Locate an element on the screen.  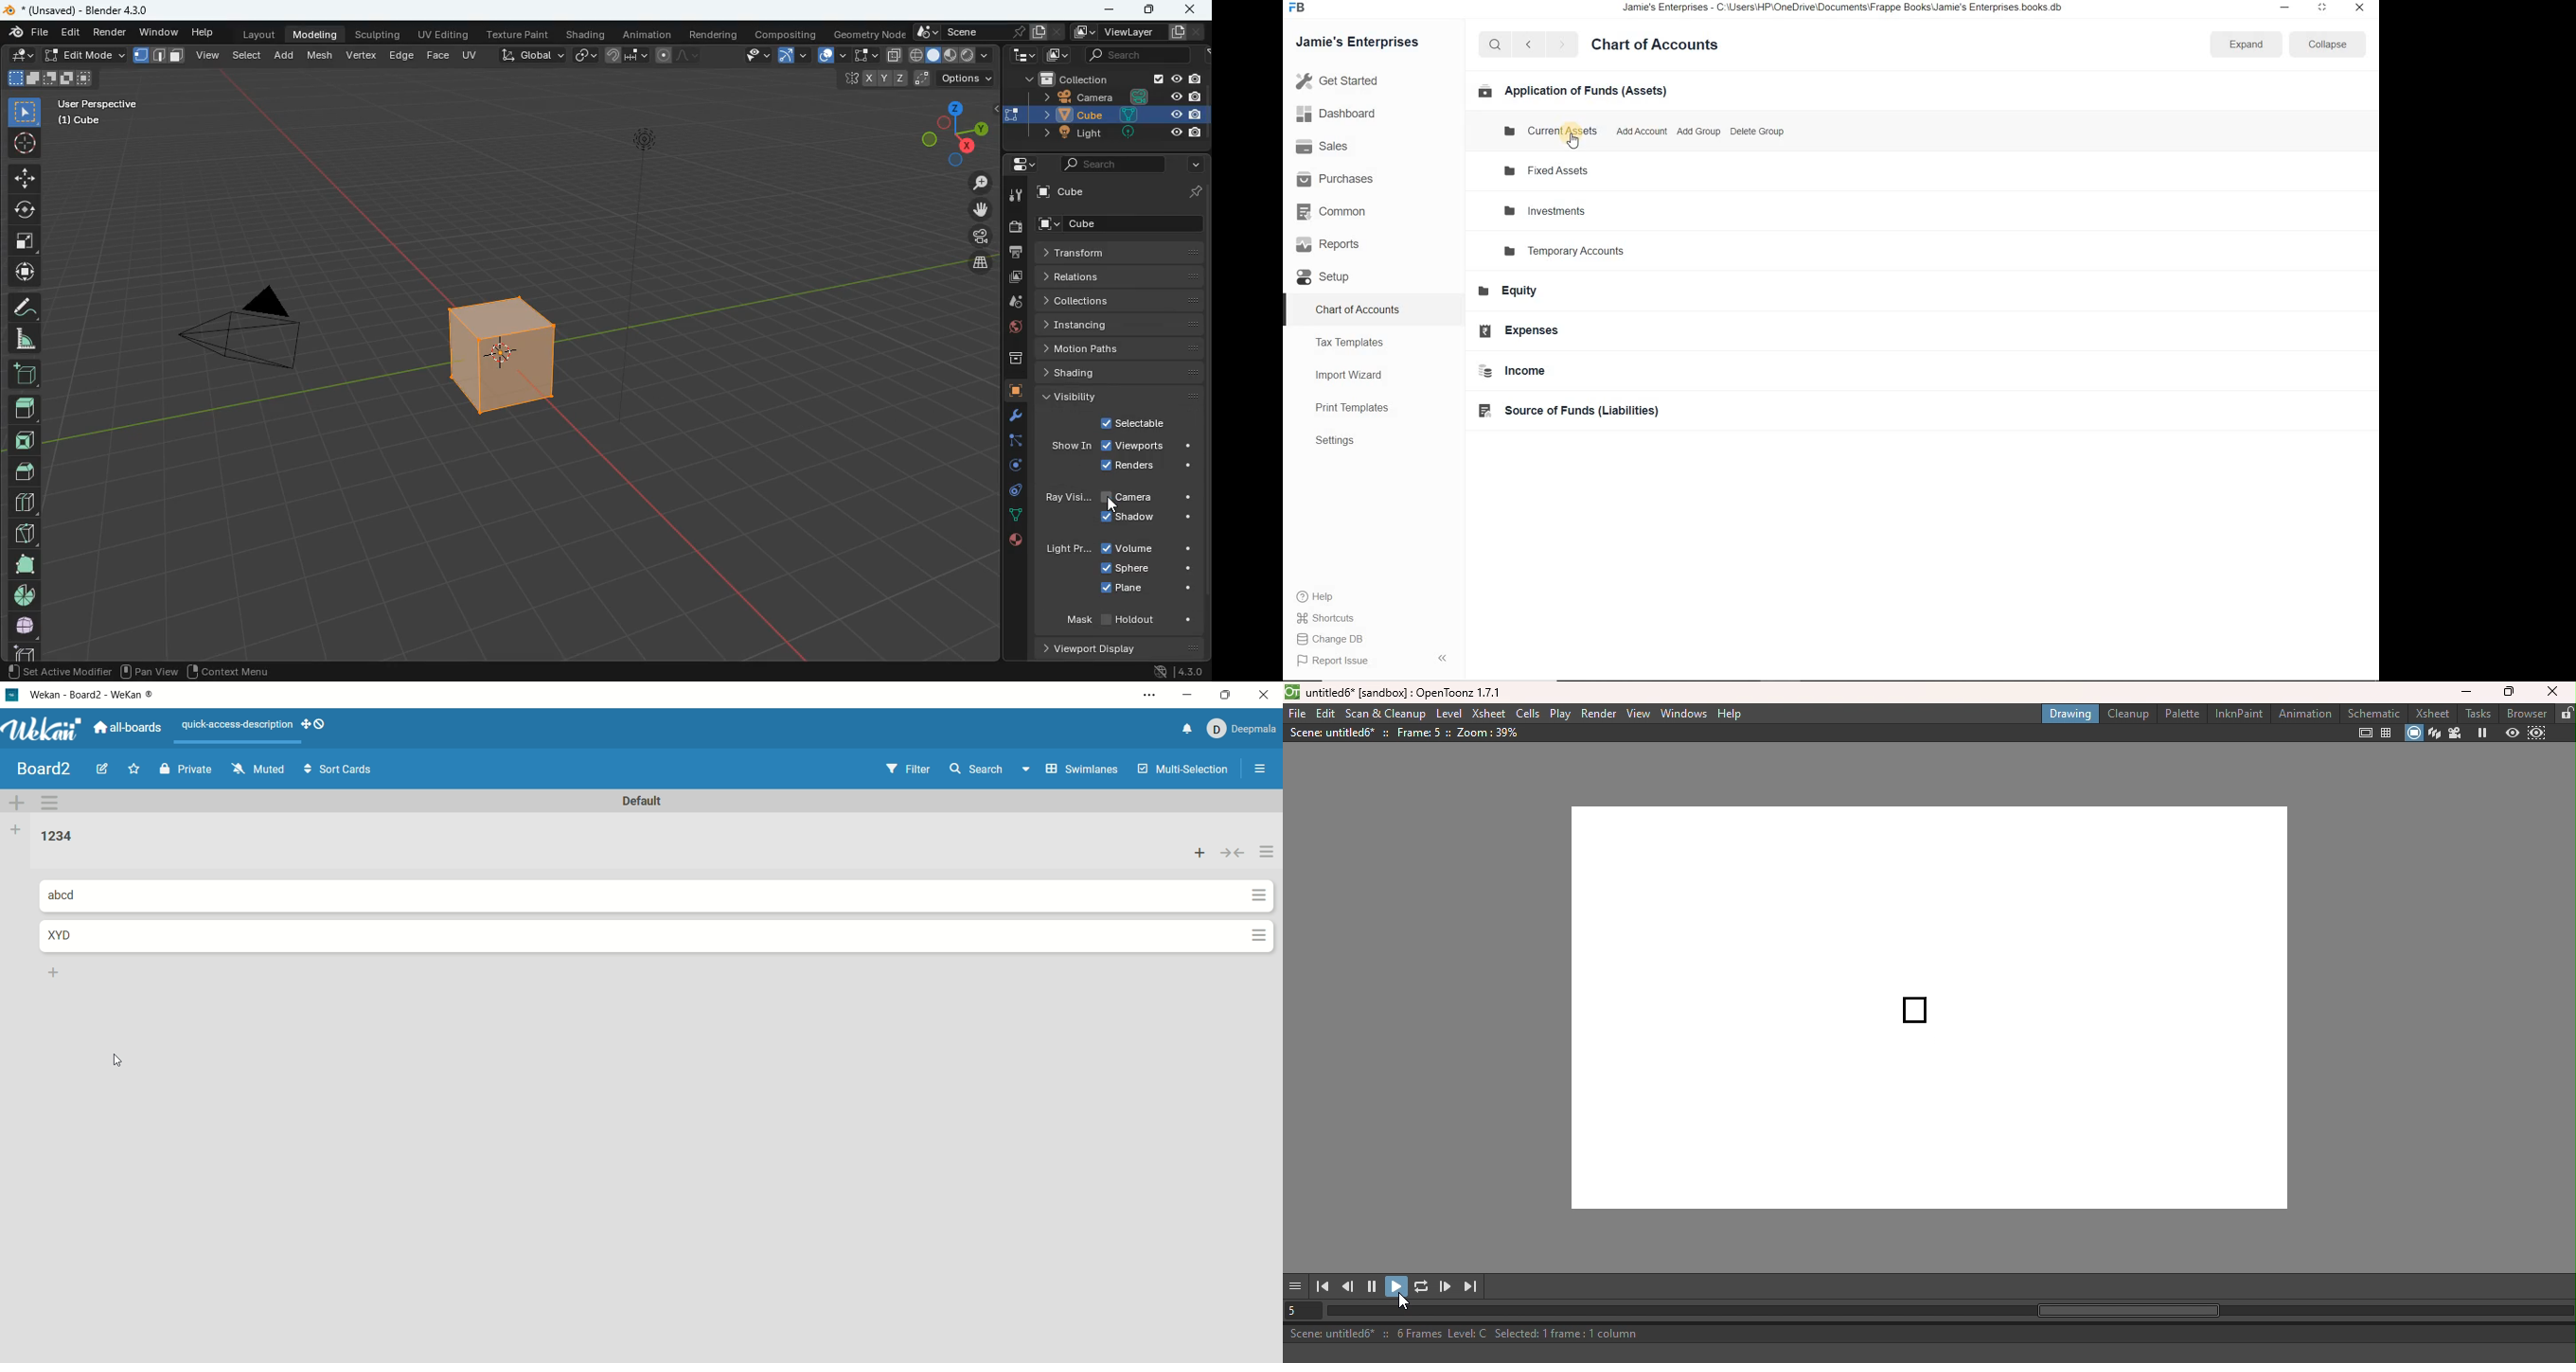
select is located at coordinates (863, 56).